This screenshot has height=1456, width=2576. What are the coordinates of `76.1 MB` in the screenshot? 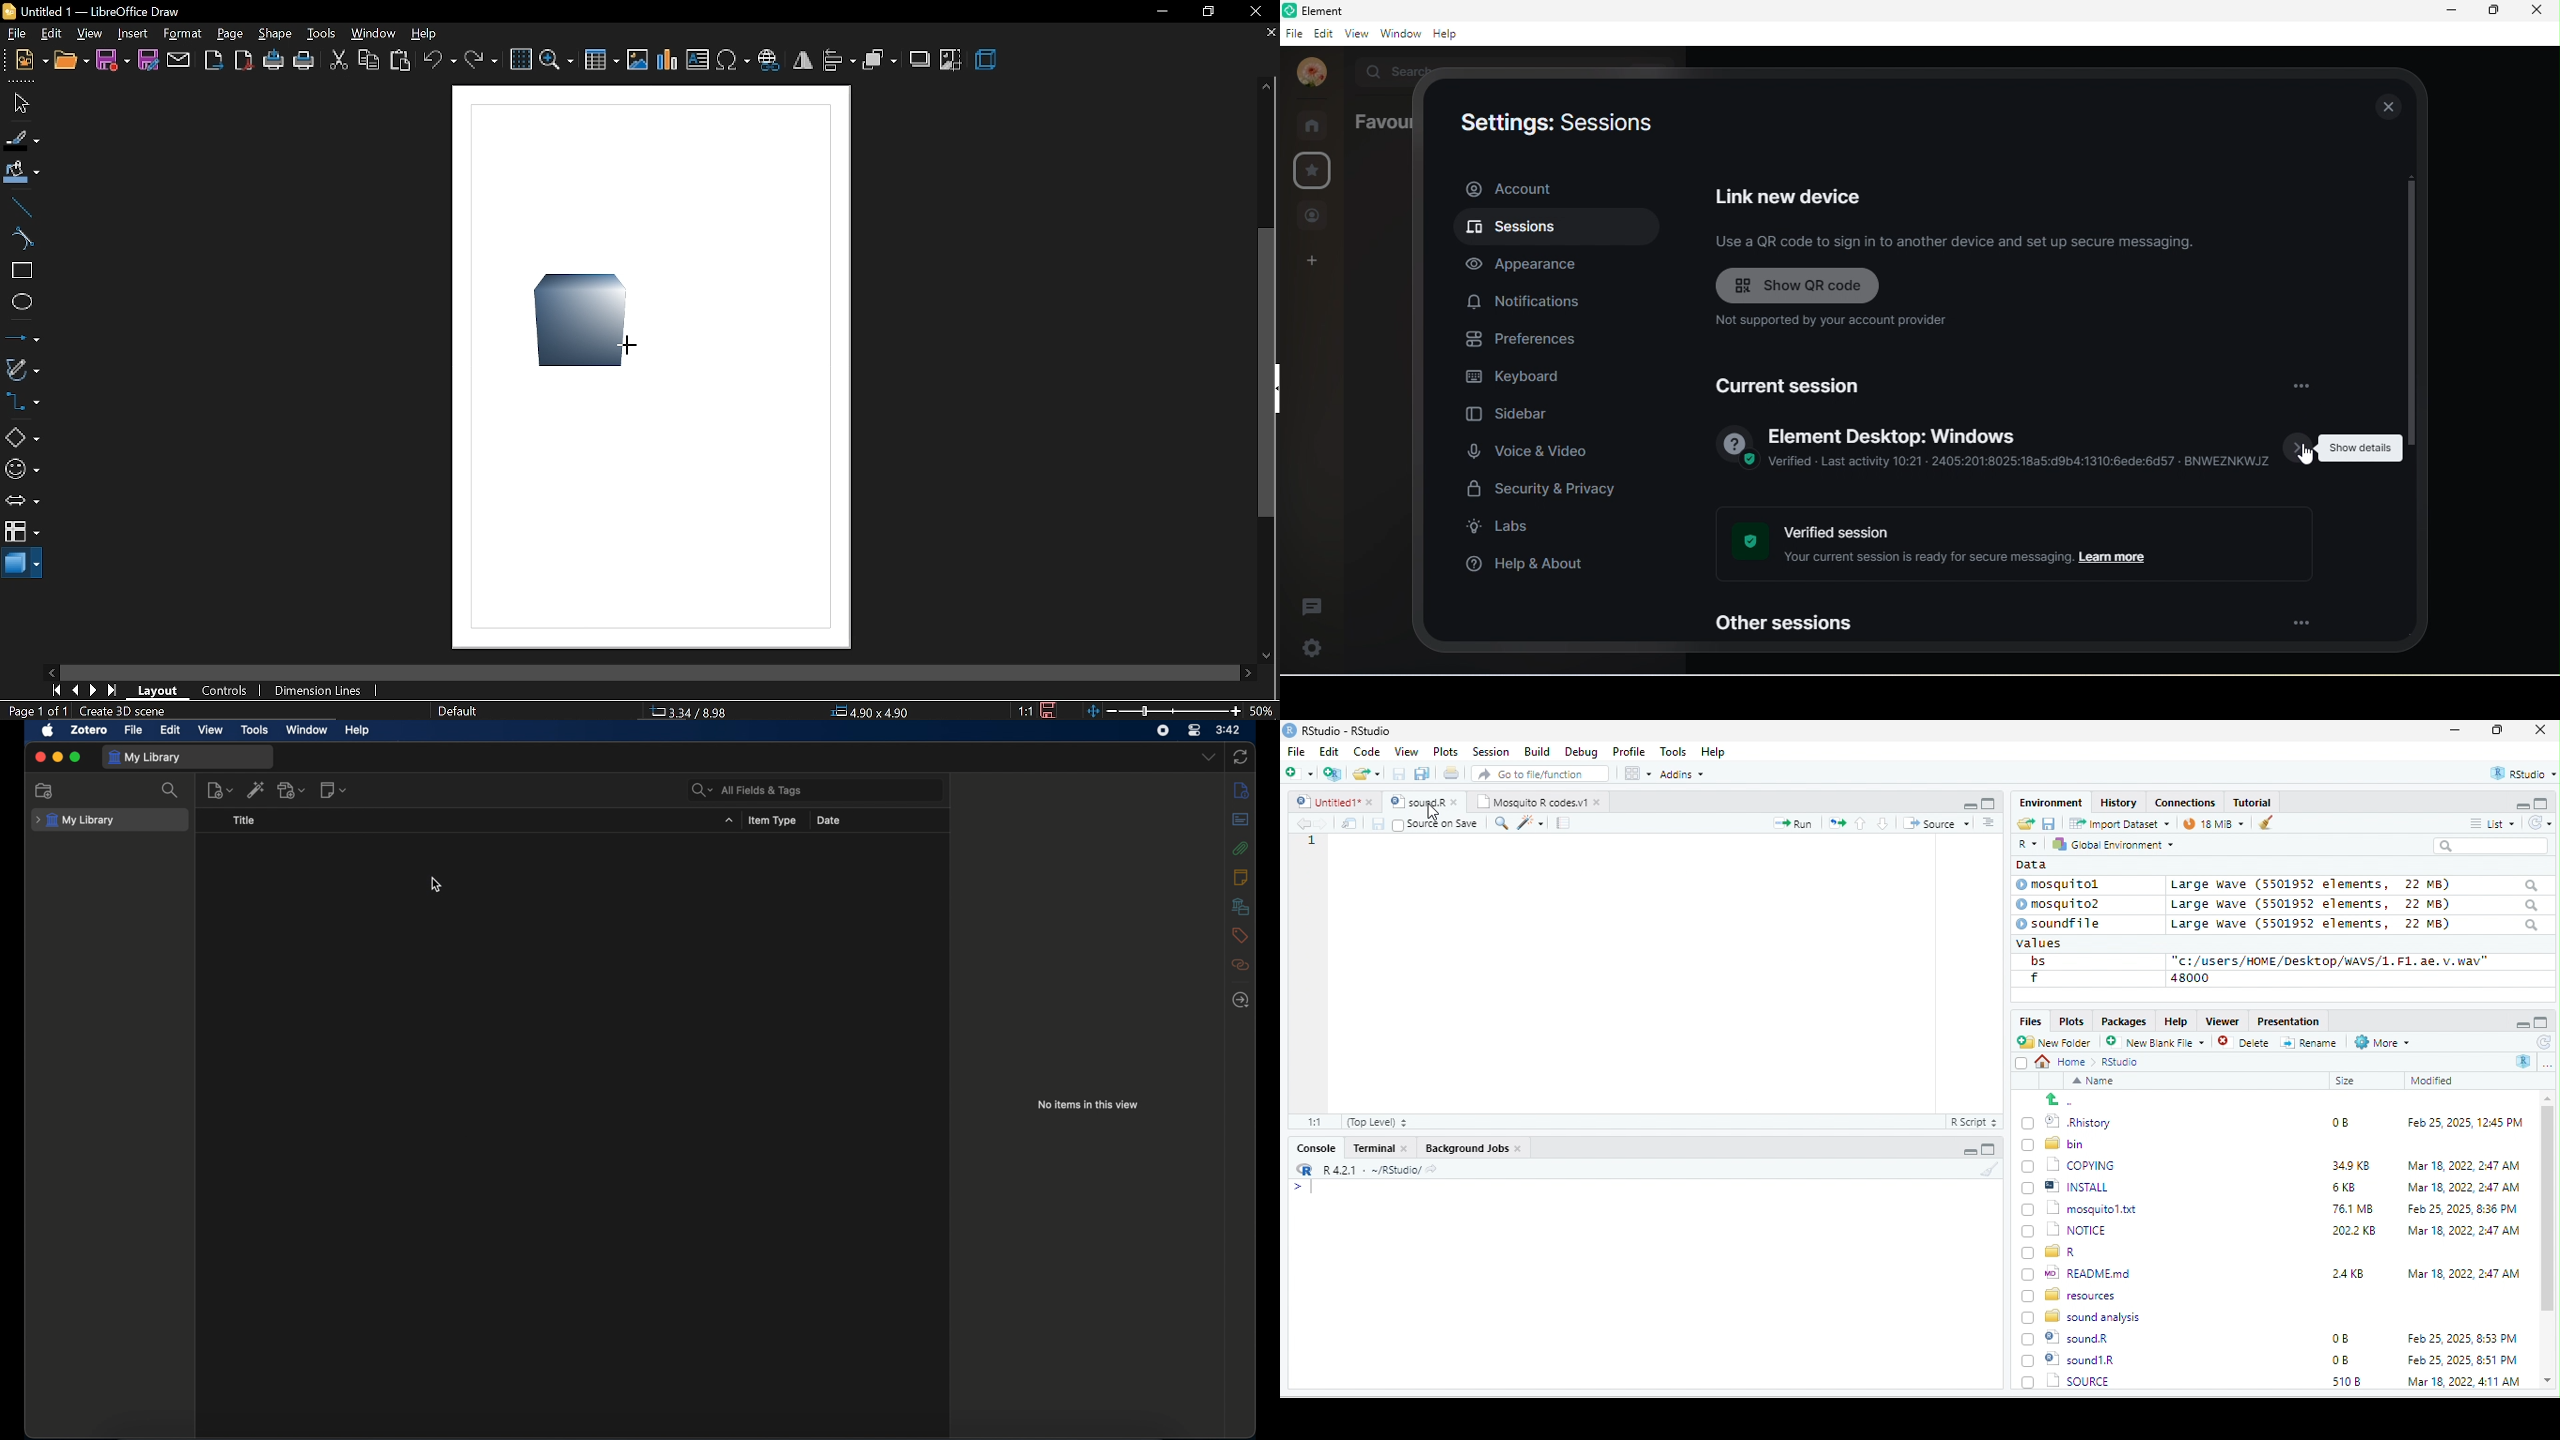 It's located at (2352, 1208).